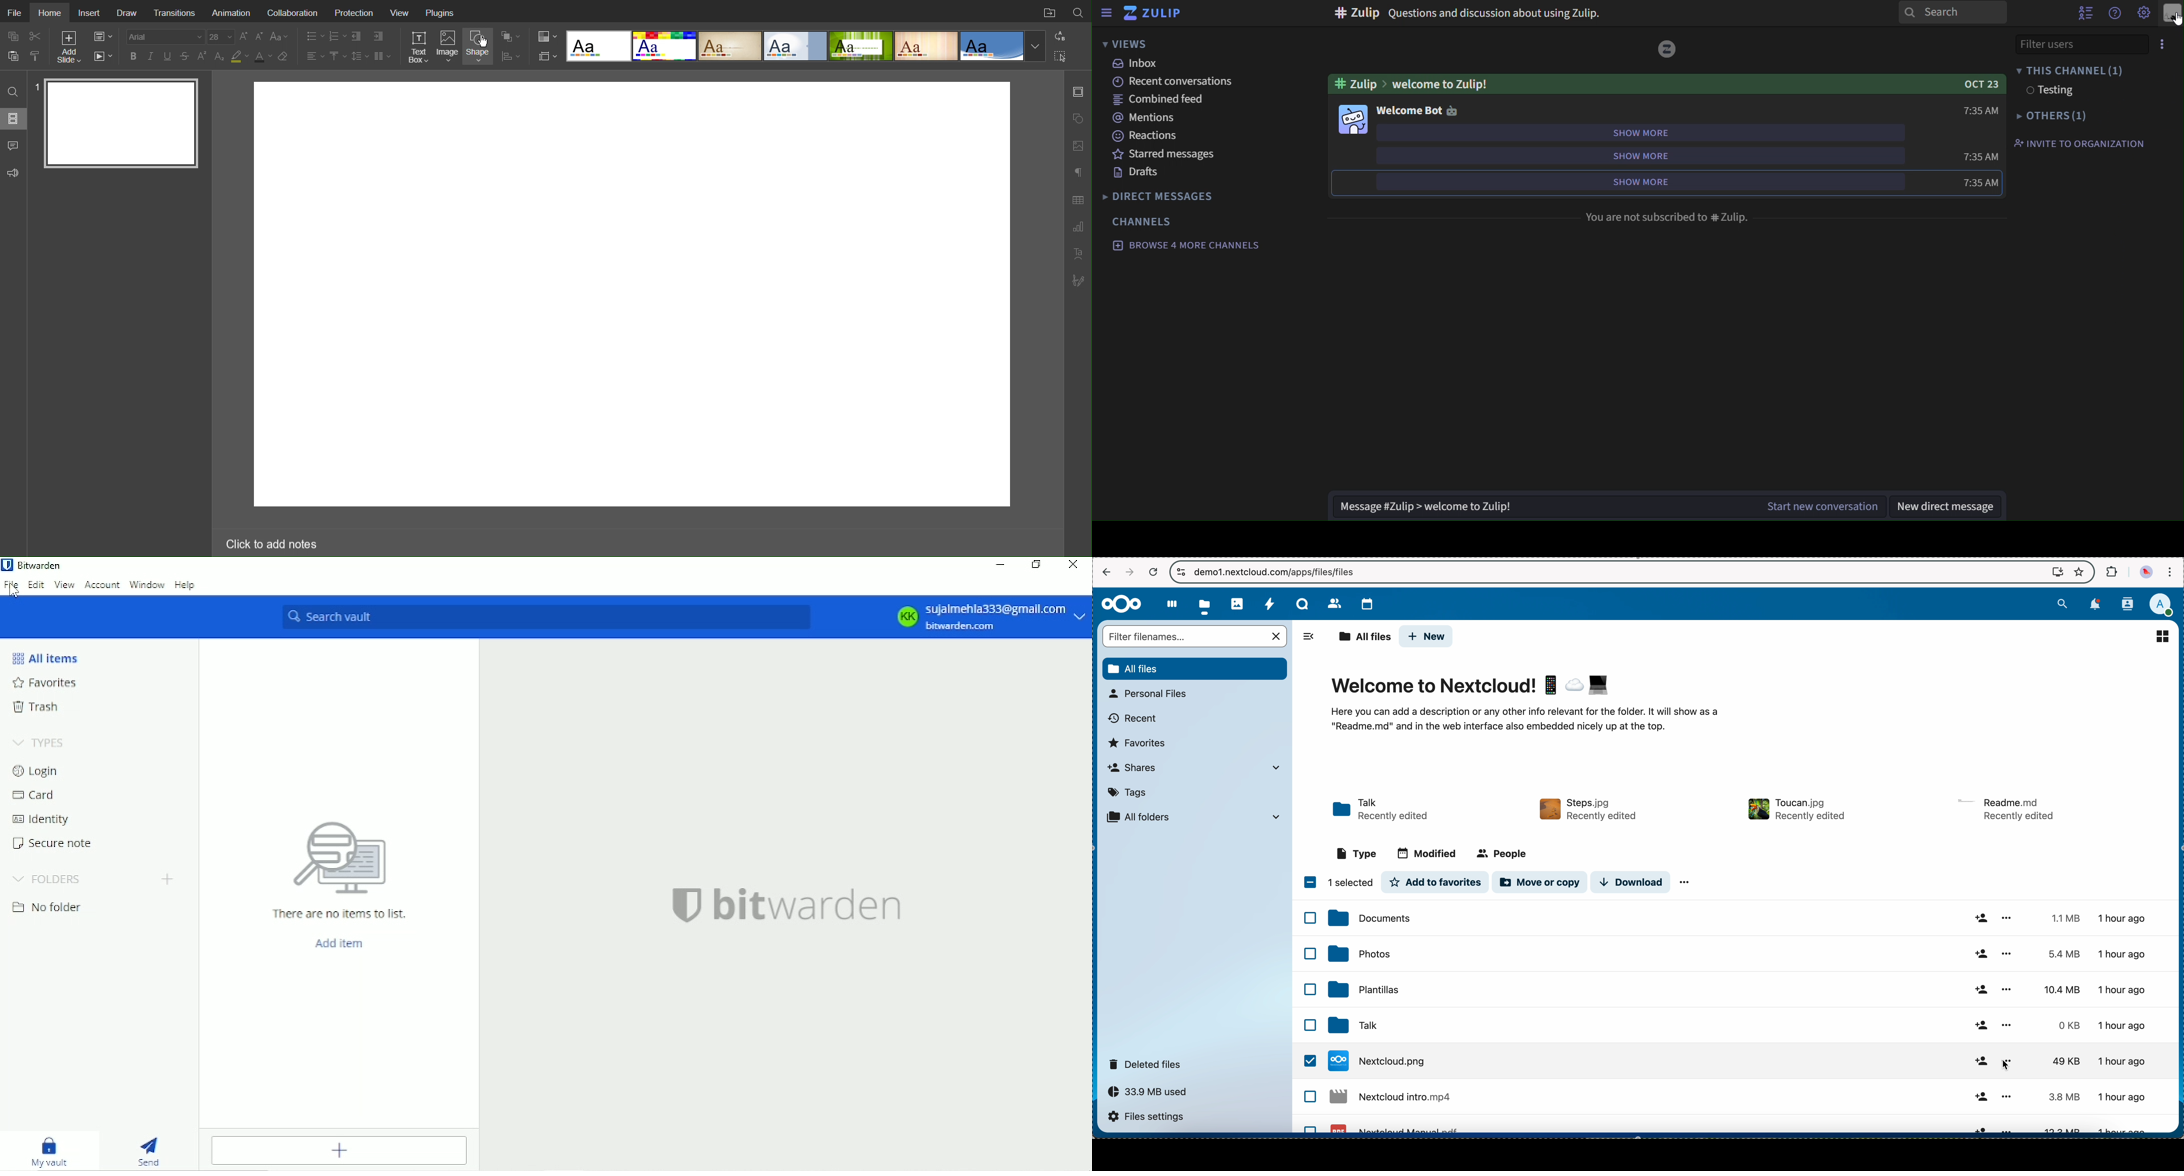 The image size is (2184, 1176). I want to click on mentions, so click(1149, 118).